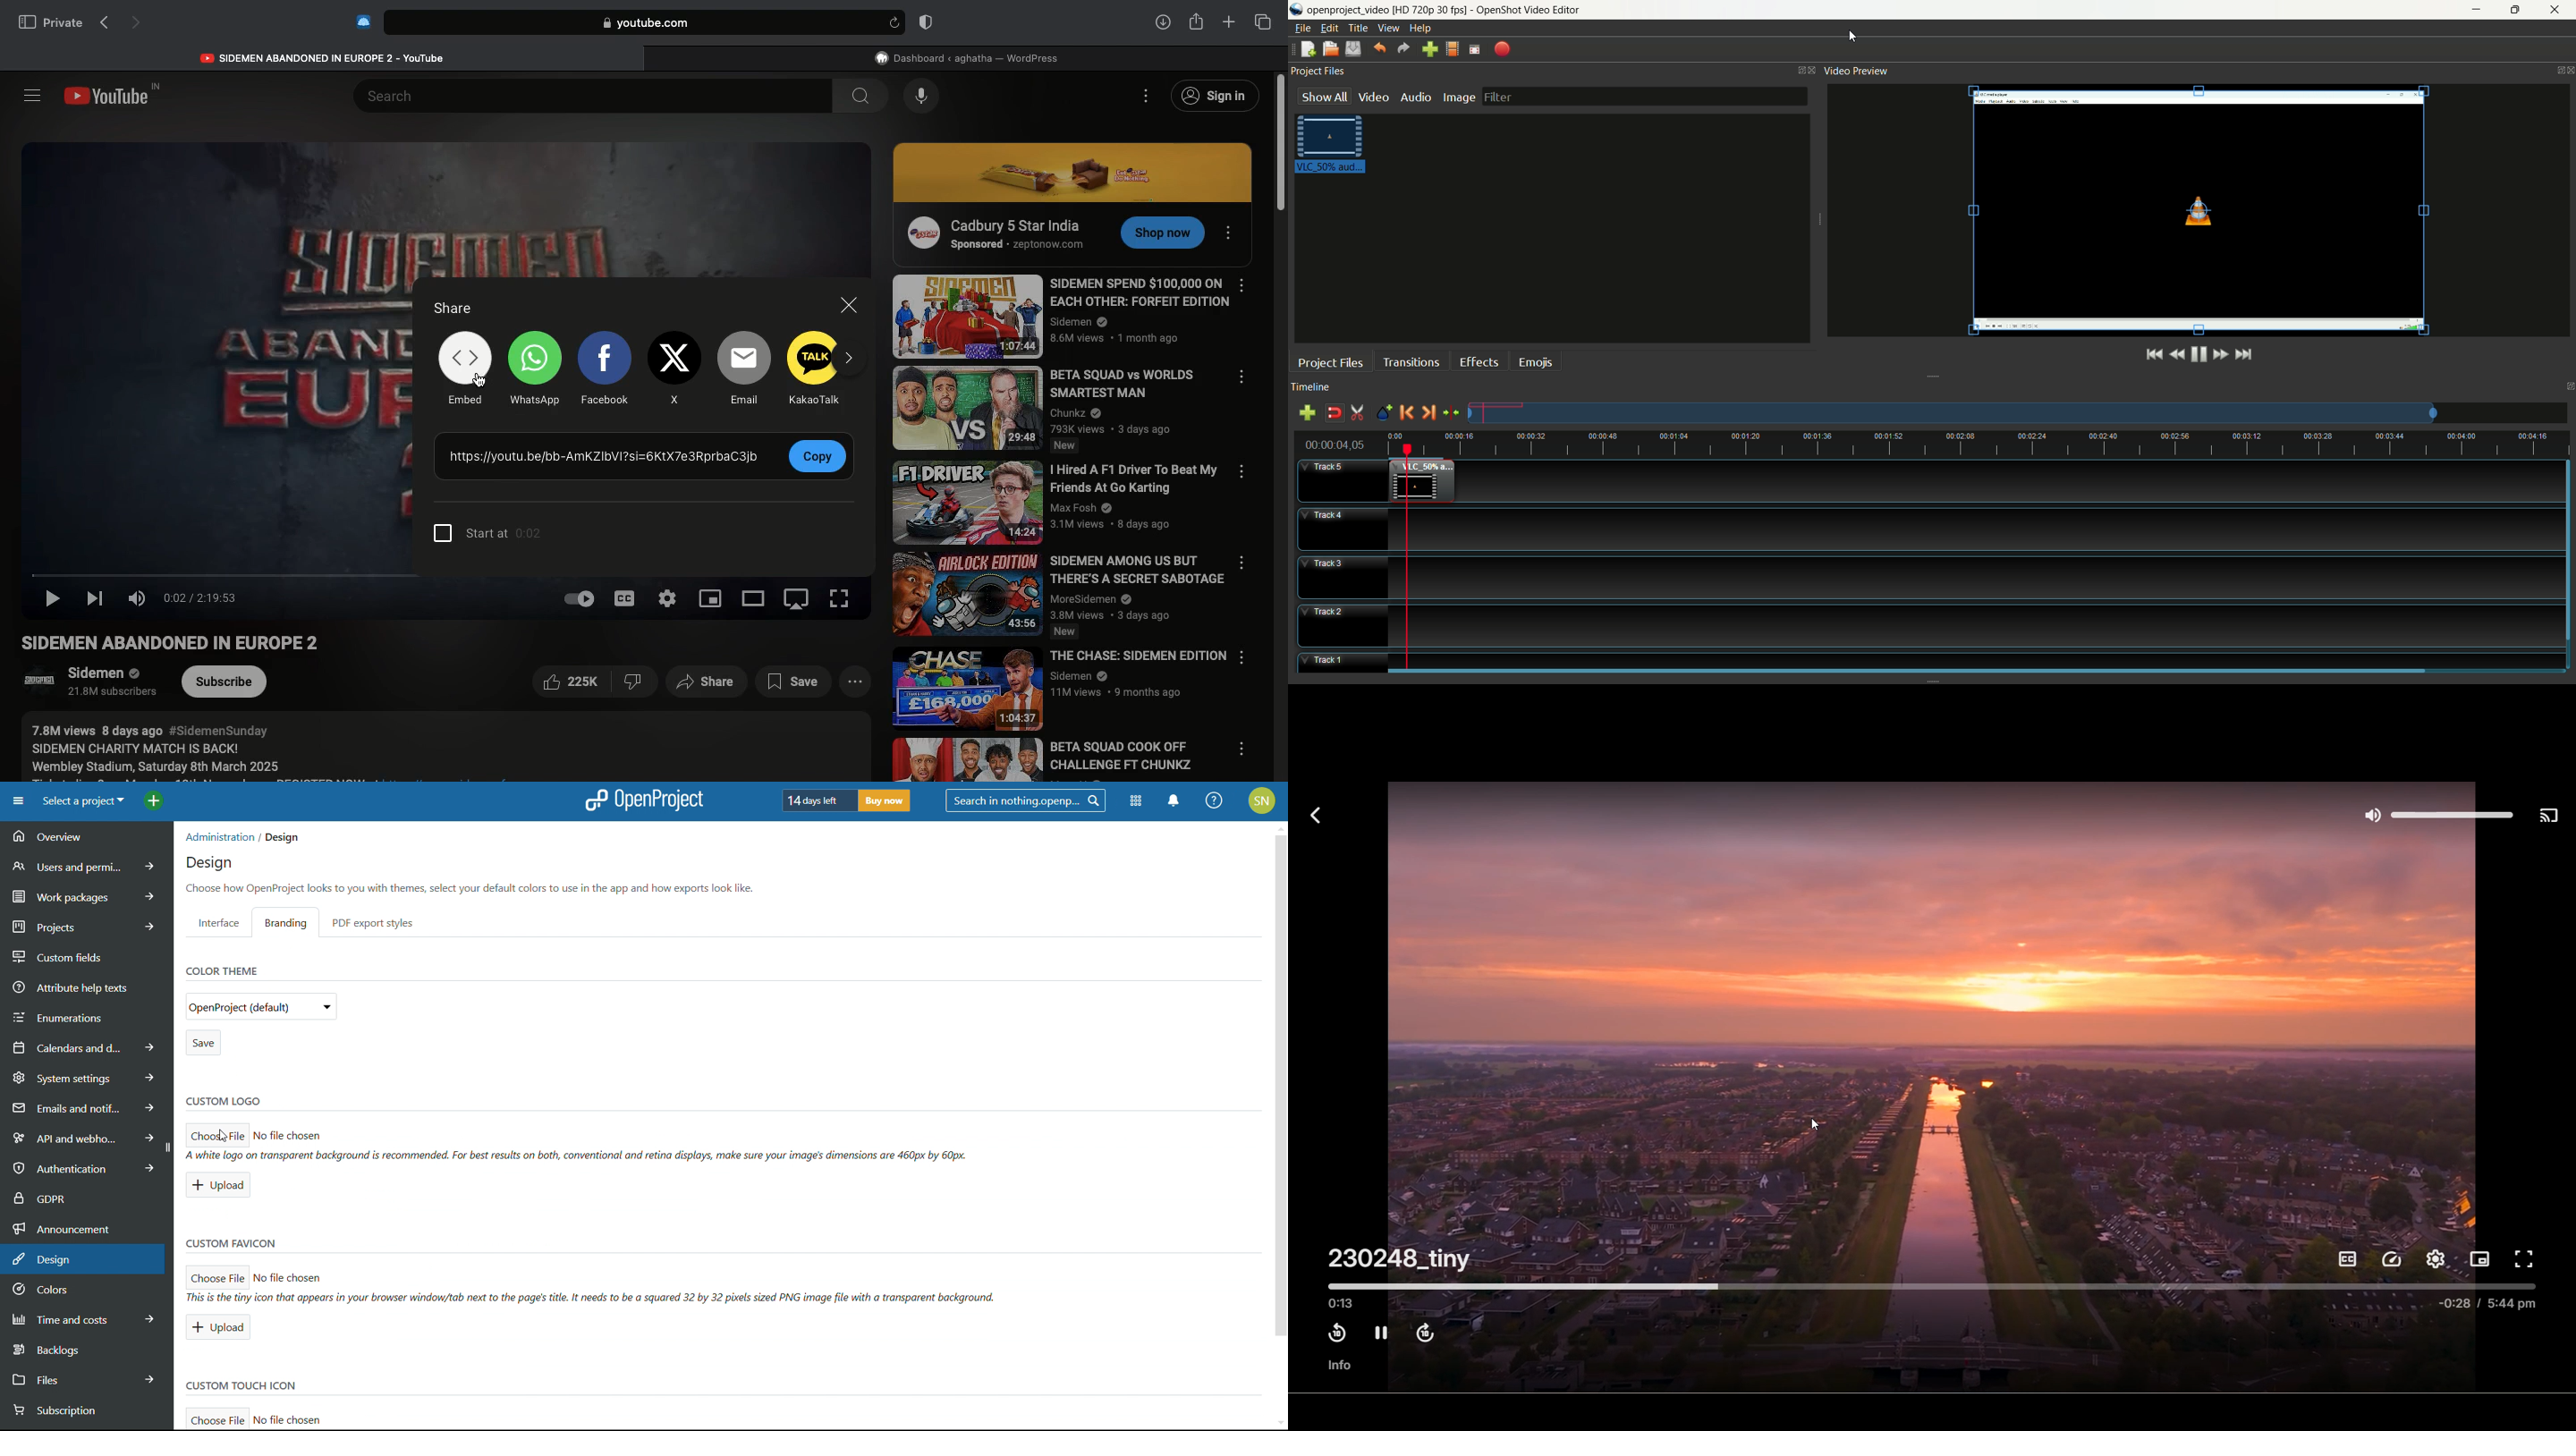  Describe the element at coordinates (1275, 1421) in the screenshot. I see `scroll down` at that location.